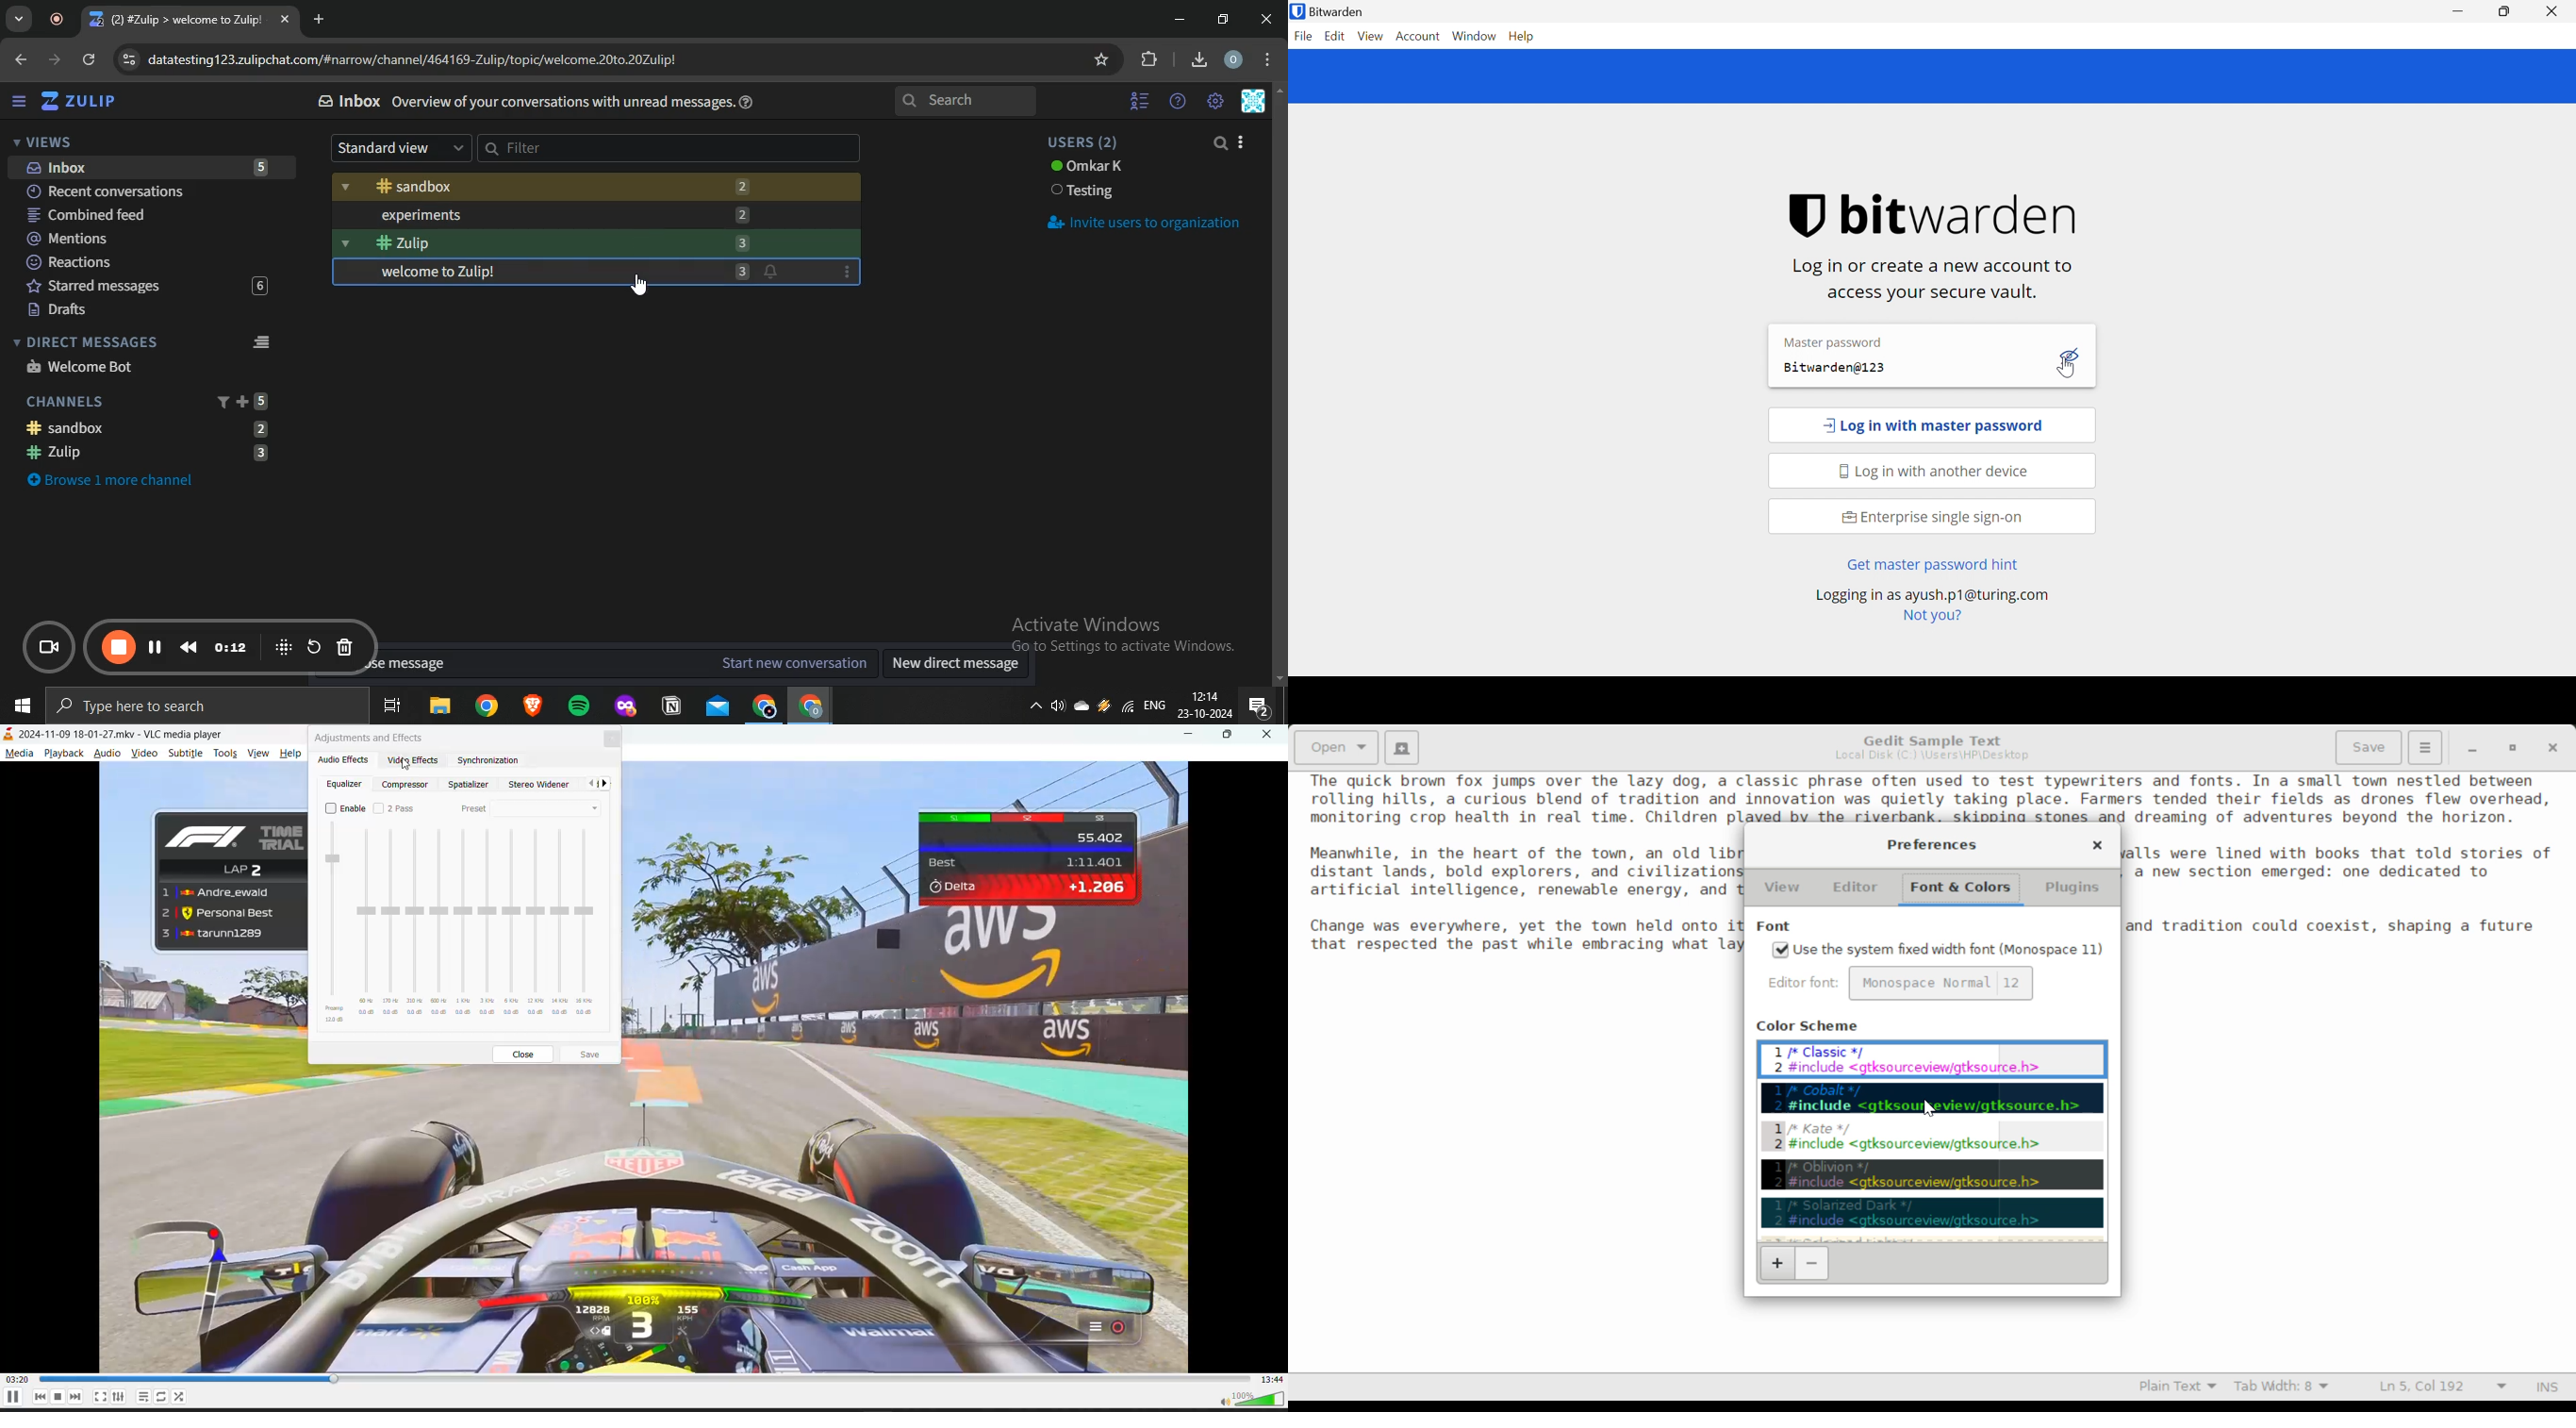 The height and width of the screenshot is (1428, 2576). Describe the element at coordinates (162, 1397) in the screenshot. I see `random` at that location.